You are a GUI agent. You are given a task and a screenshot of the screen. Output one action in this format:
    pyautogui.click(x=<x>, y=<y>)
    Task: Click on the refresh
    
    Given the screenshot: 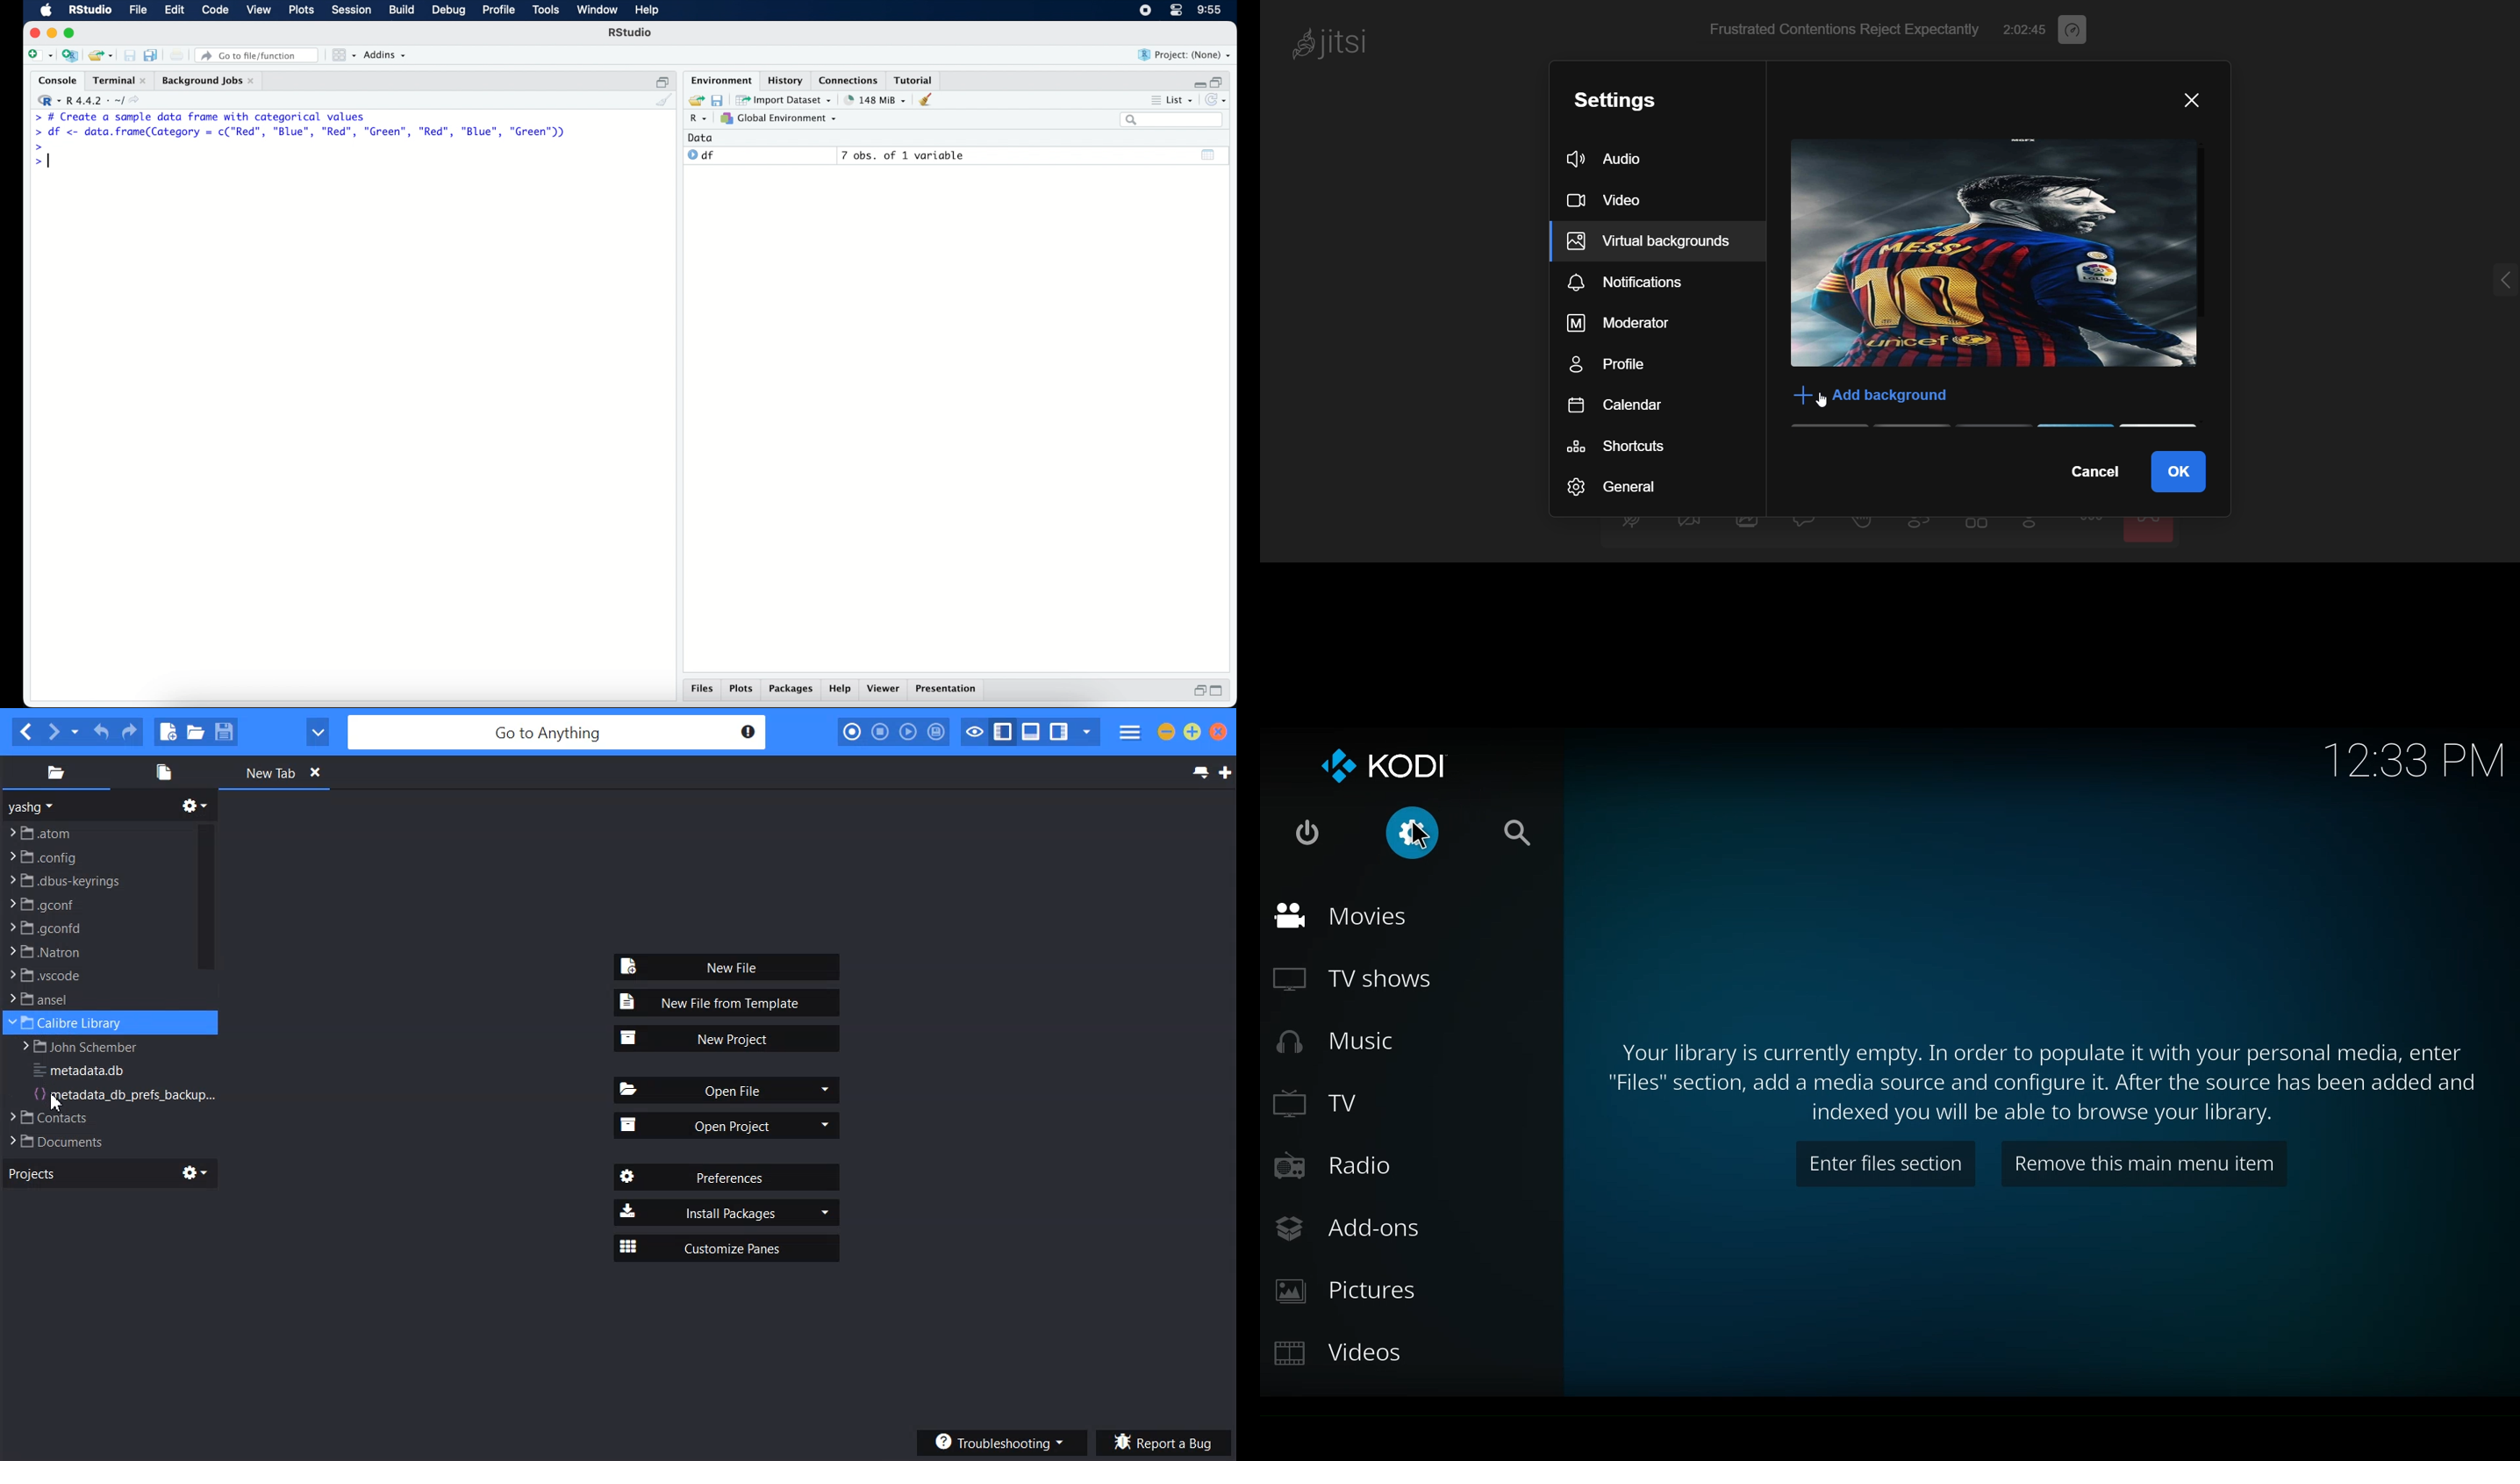 What is the action you would take?
    pyautogui.click(x=1217, y=99)
    